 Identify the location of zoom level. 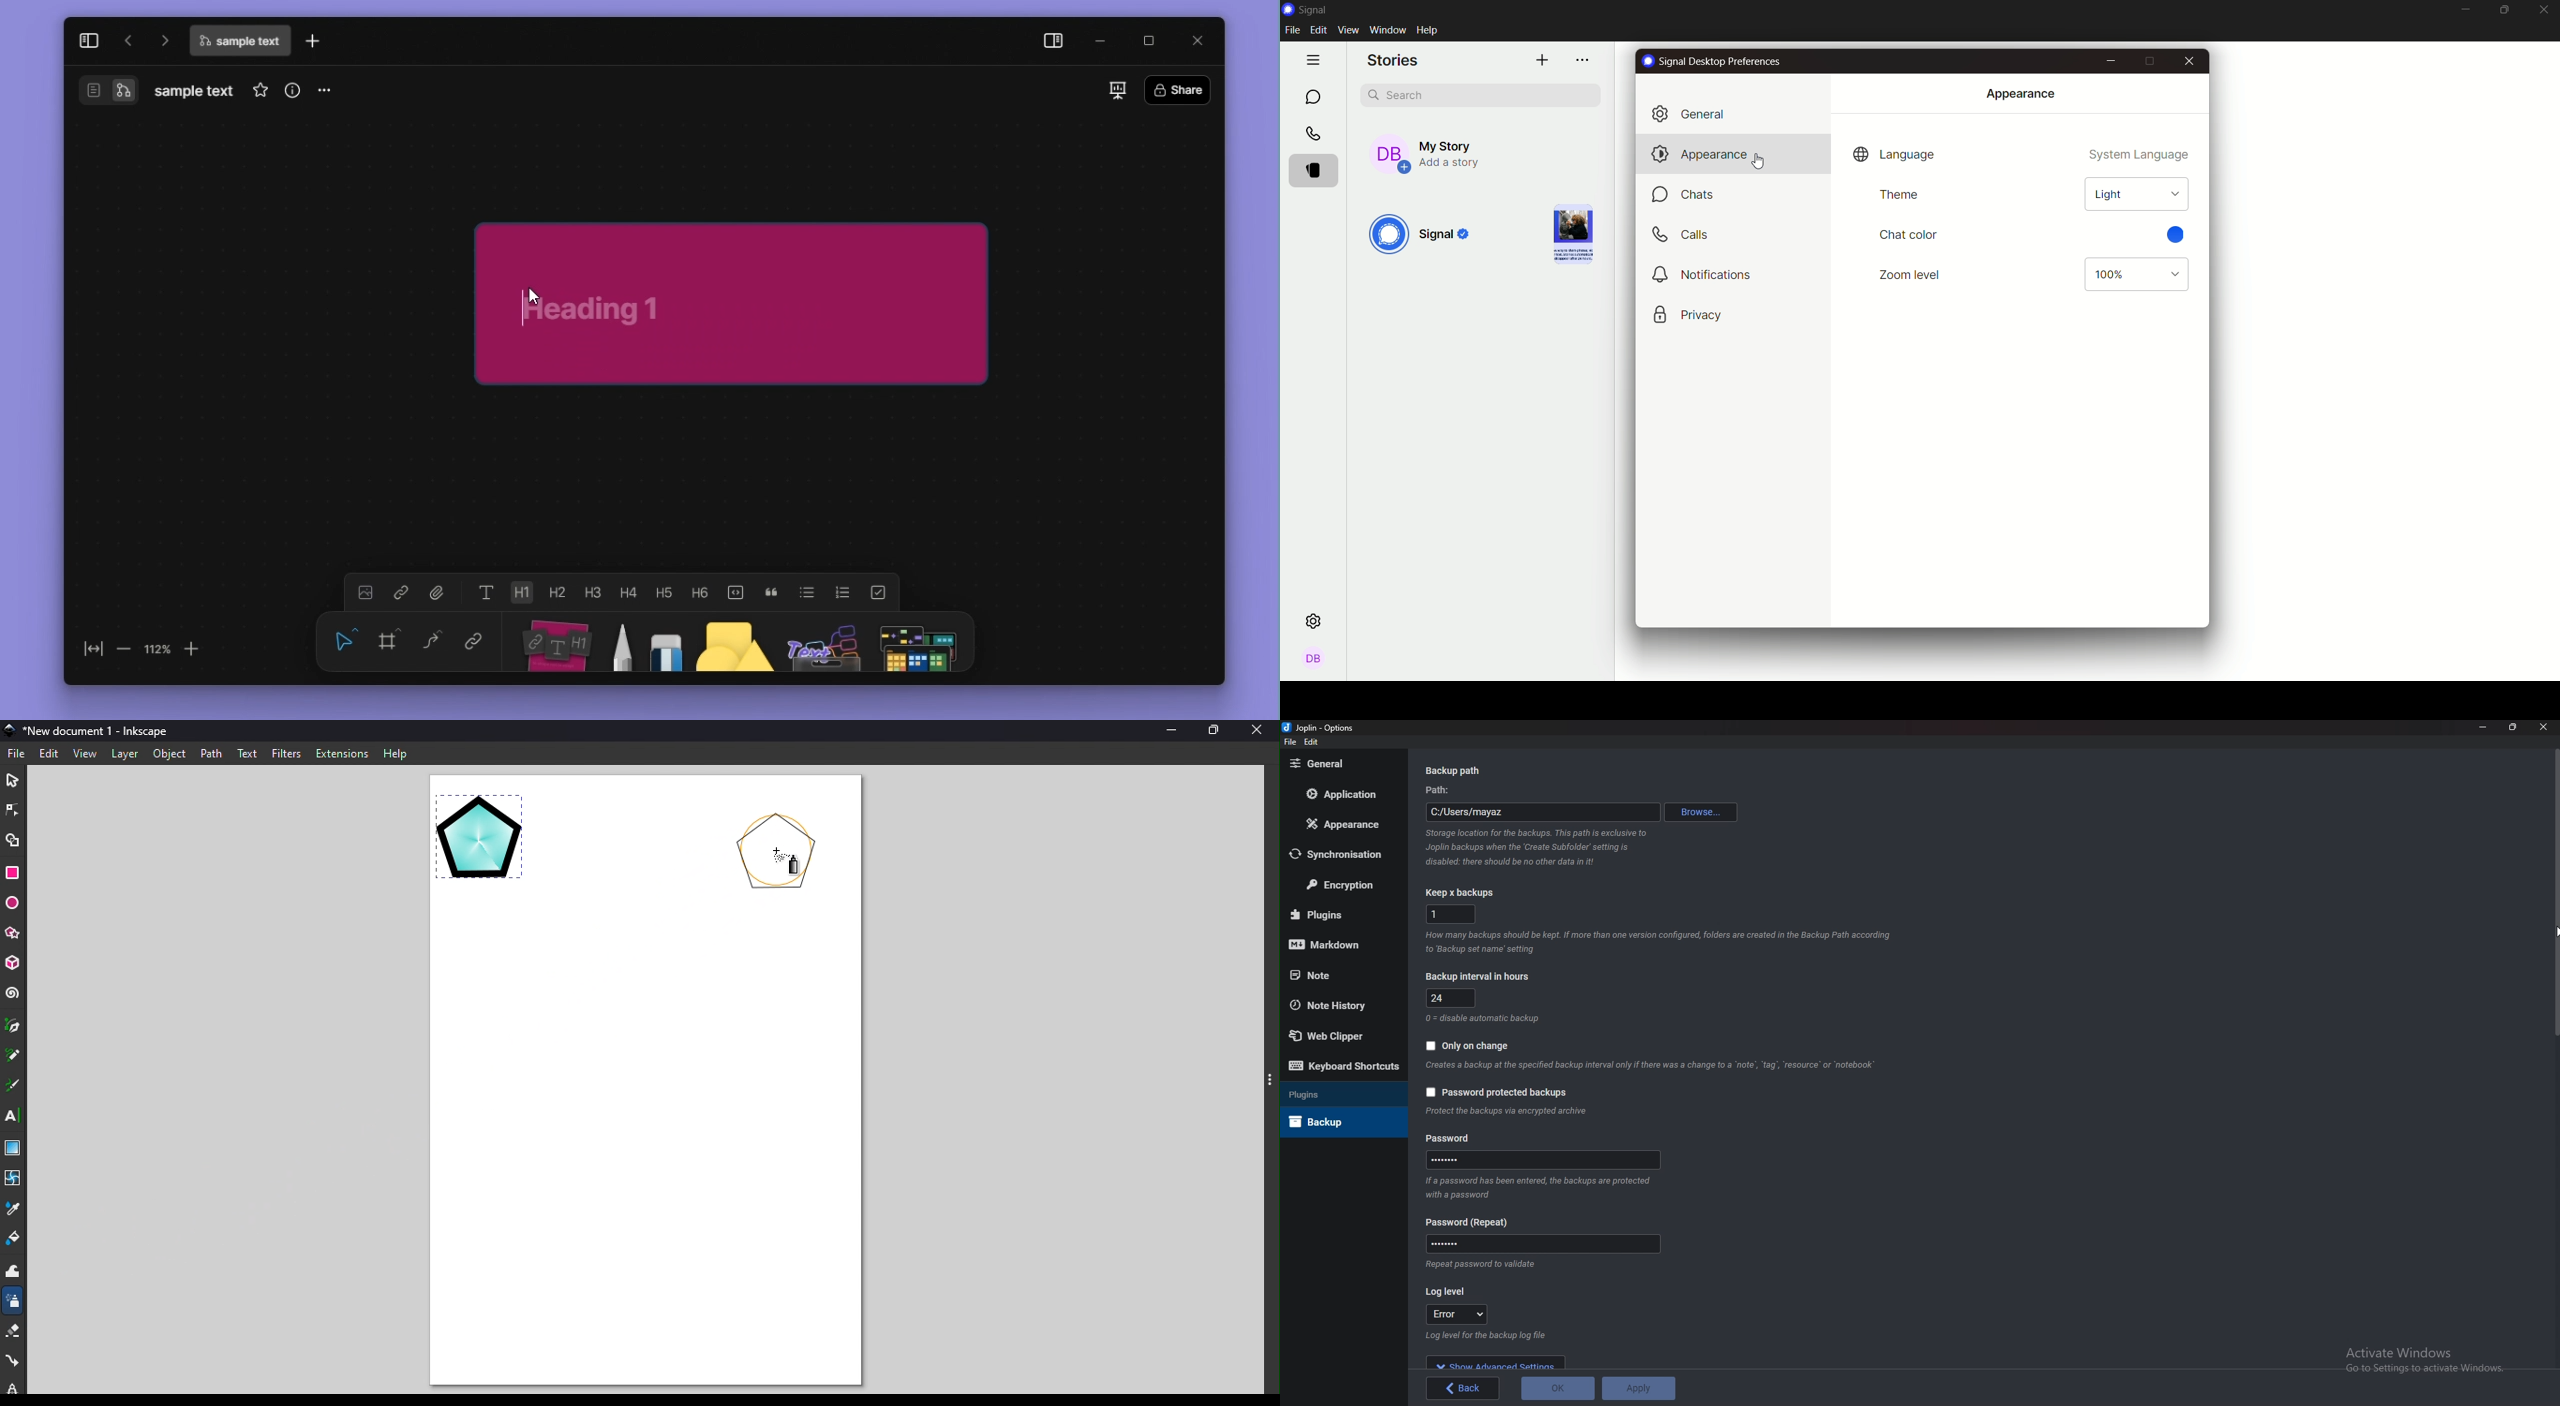
(1912, 274).